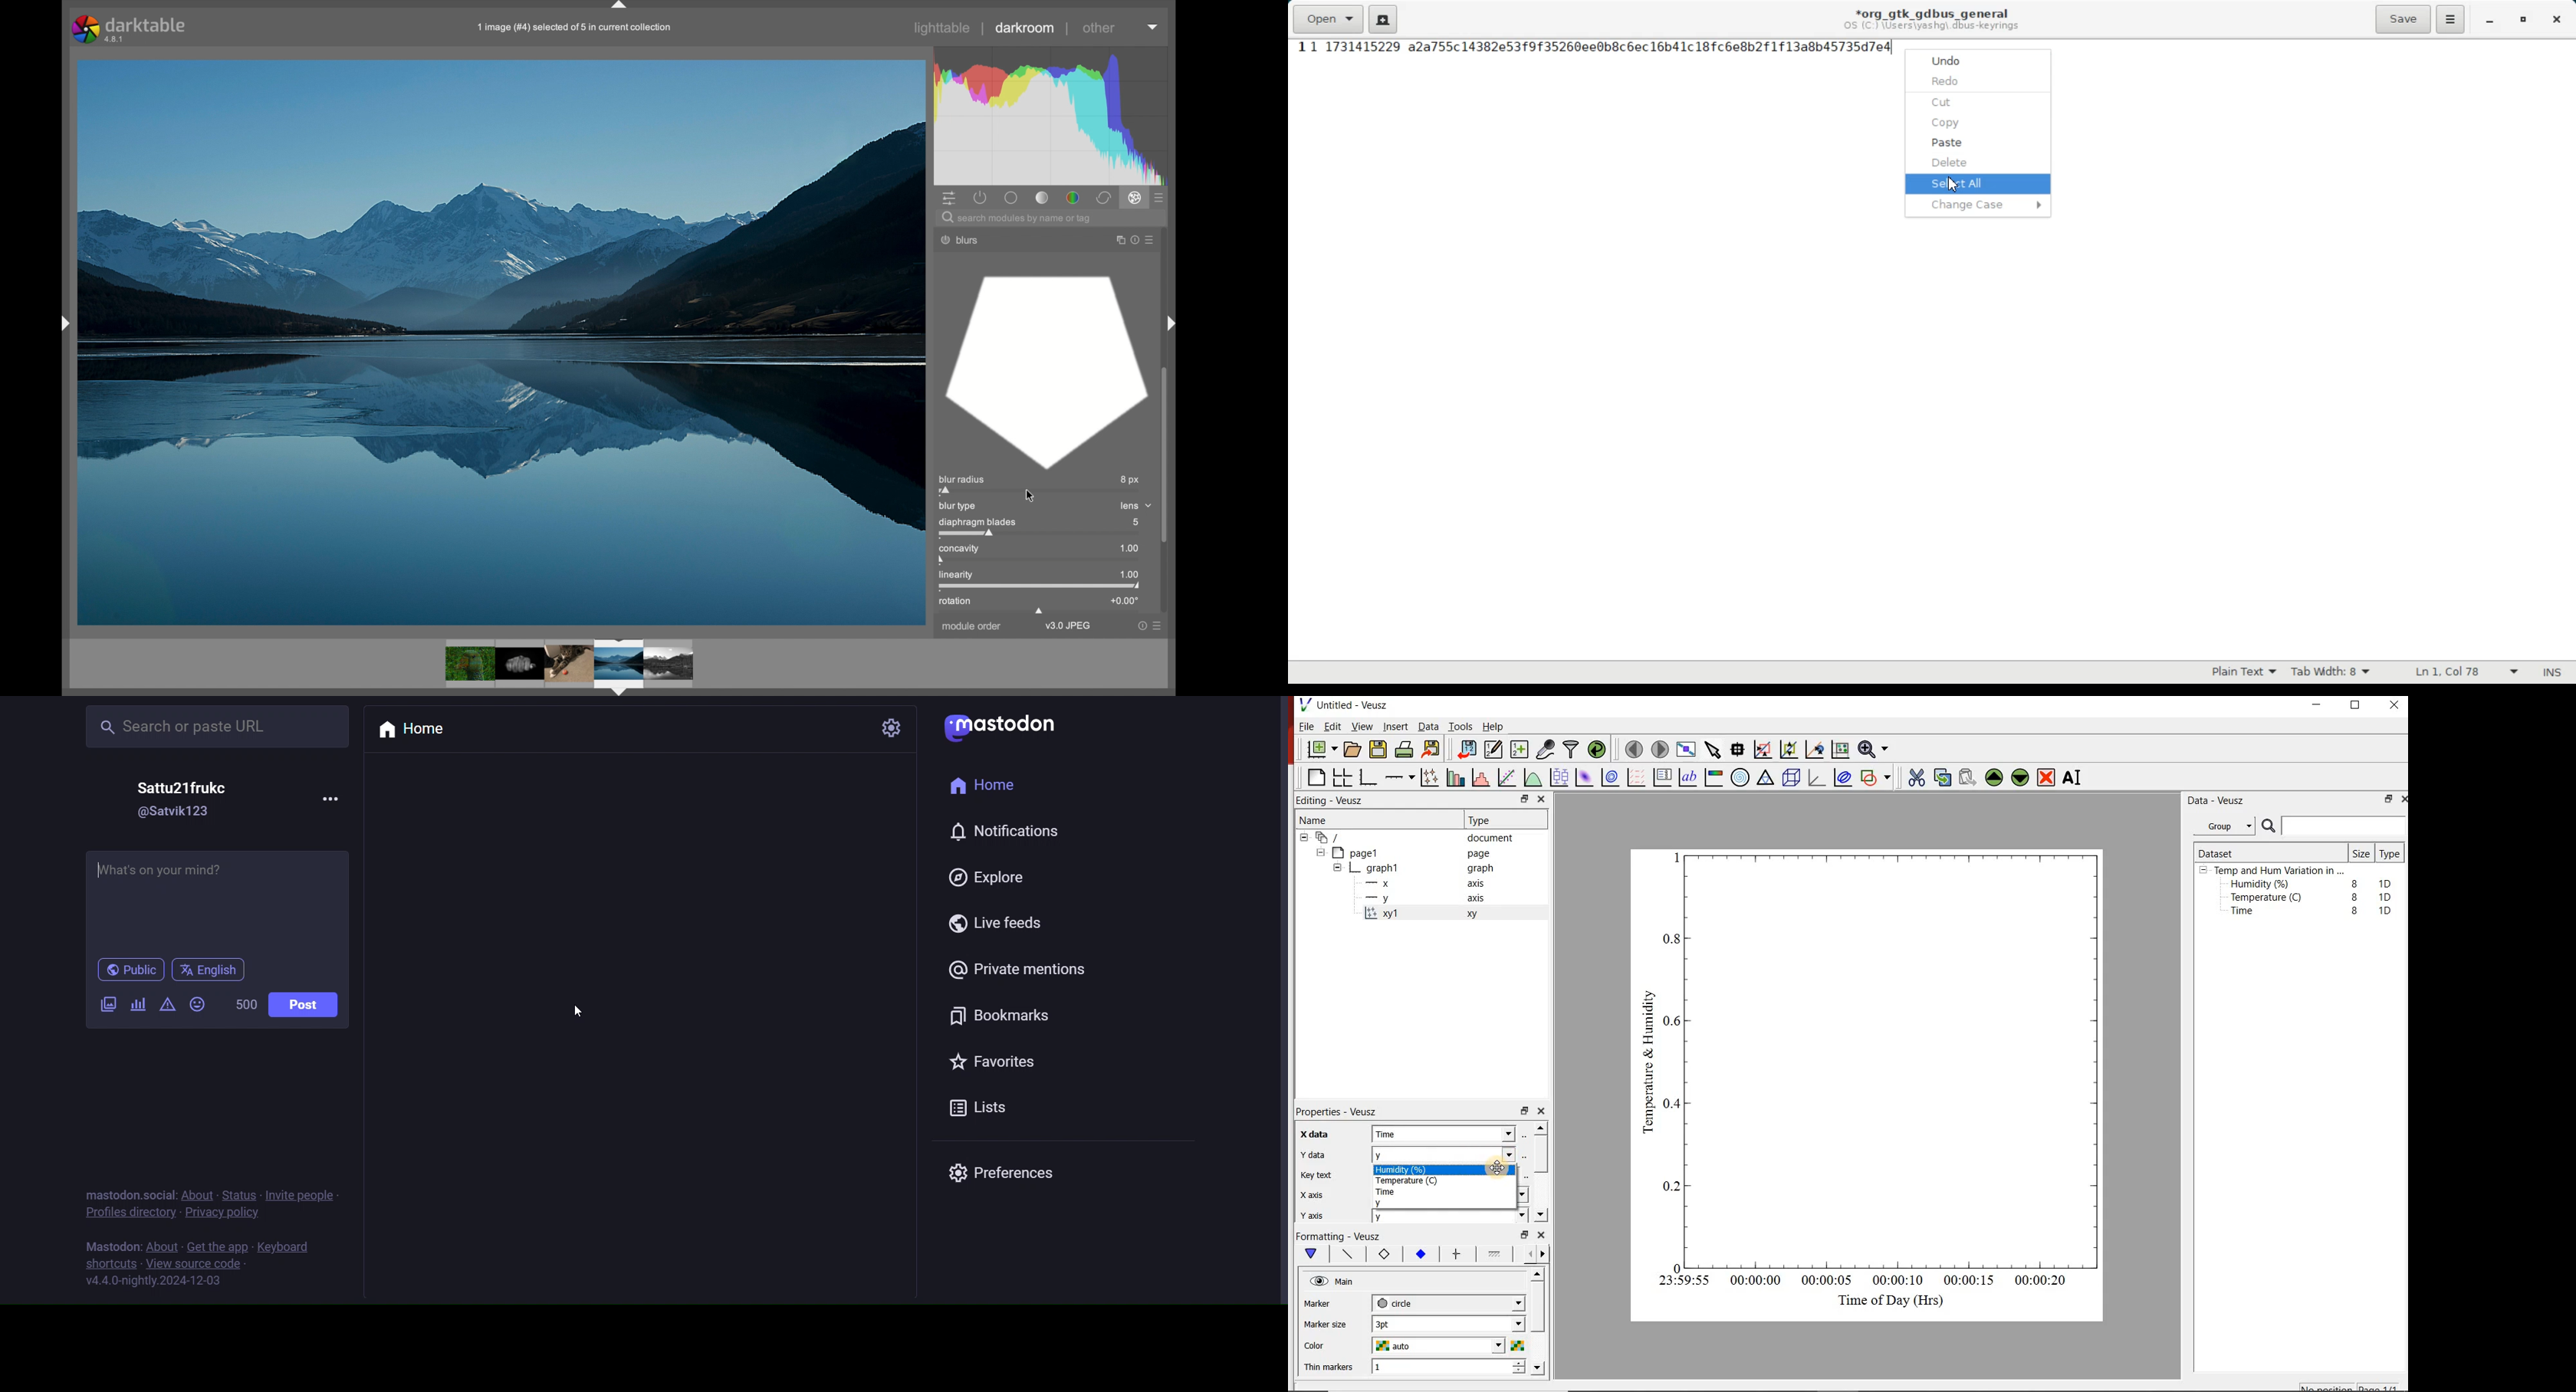  I want to click on hide sub menu, so click(2204, 872).